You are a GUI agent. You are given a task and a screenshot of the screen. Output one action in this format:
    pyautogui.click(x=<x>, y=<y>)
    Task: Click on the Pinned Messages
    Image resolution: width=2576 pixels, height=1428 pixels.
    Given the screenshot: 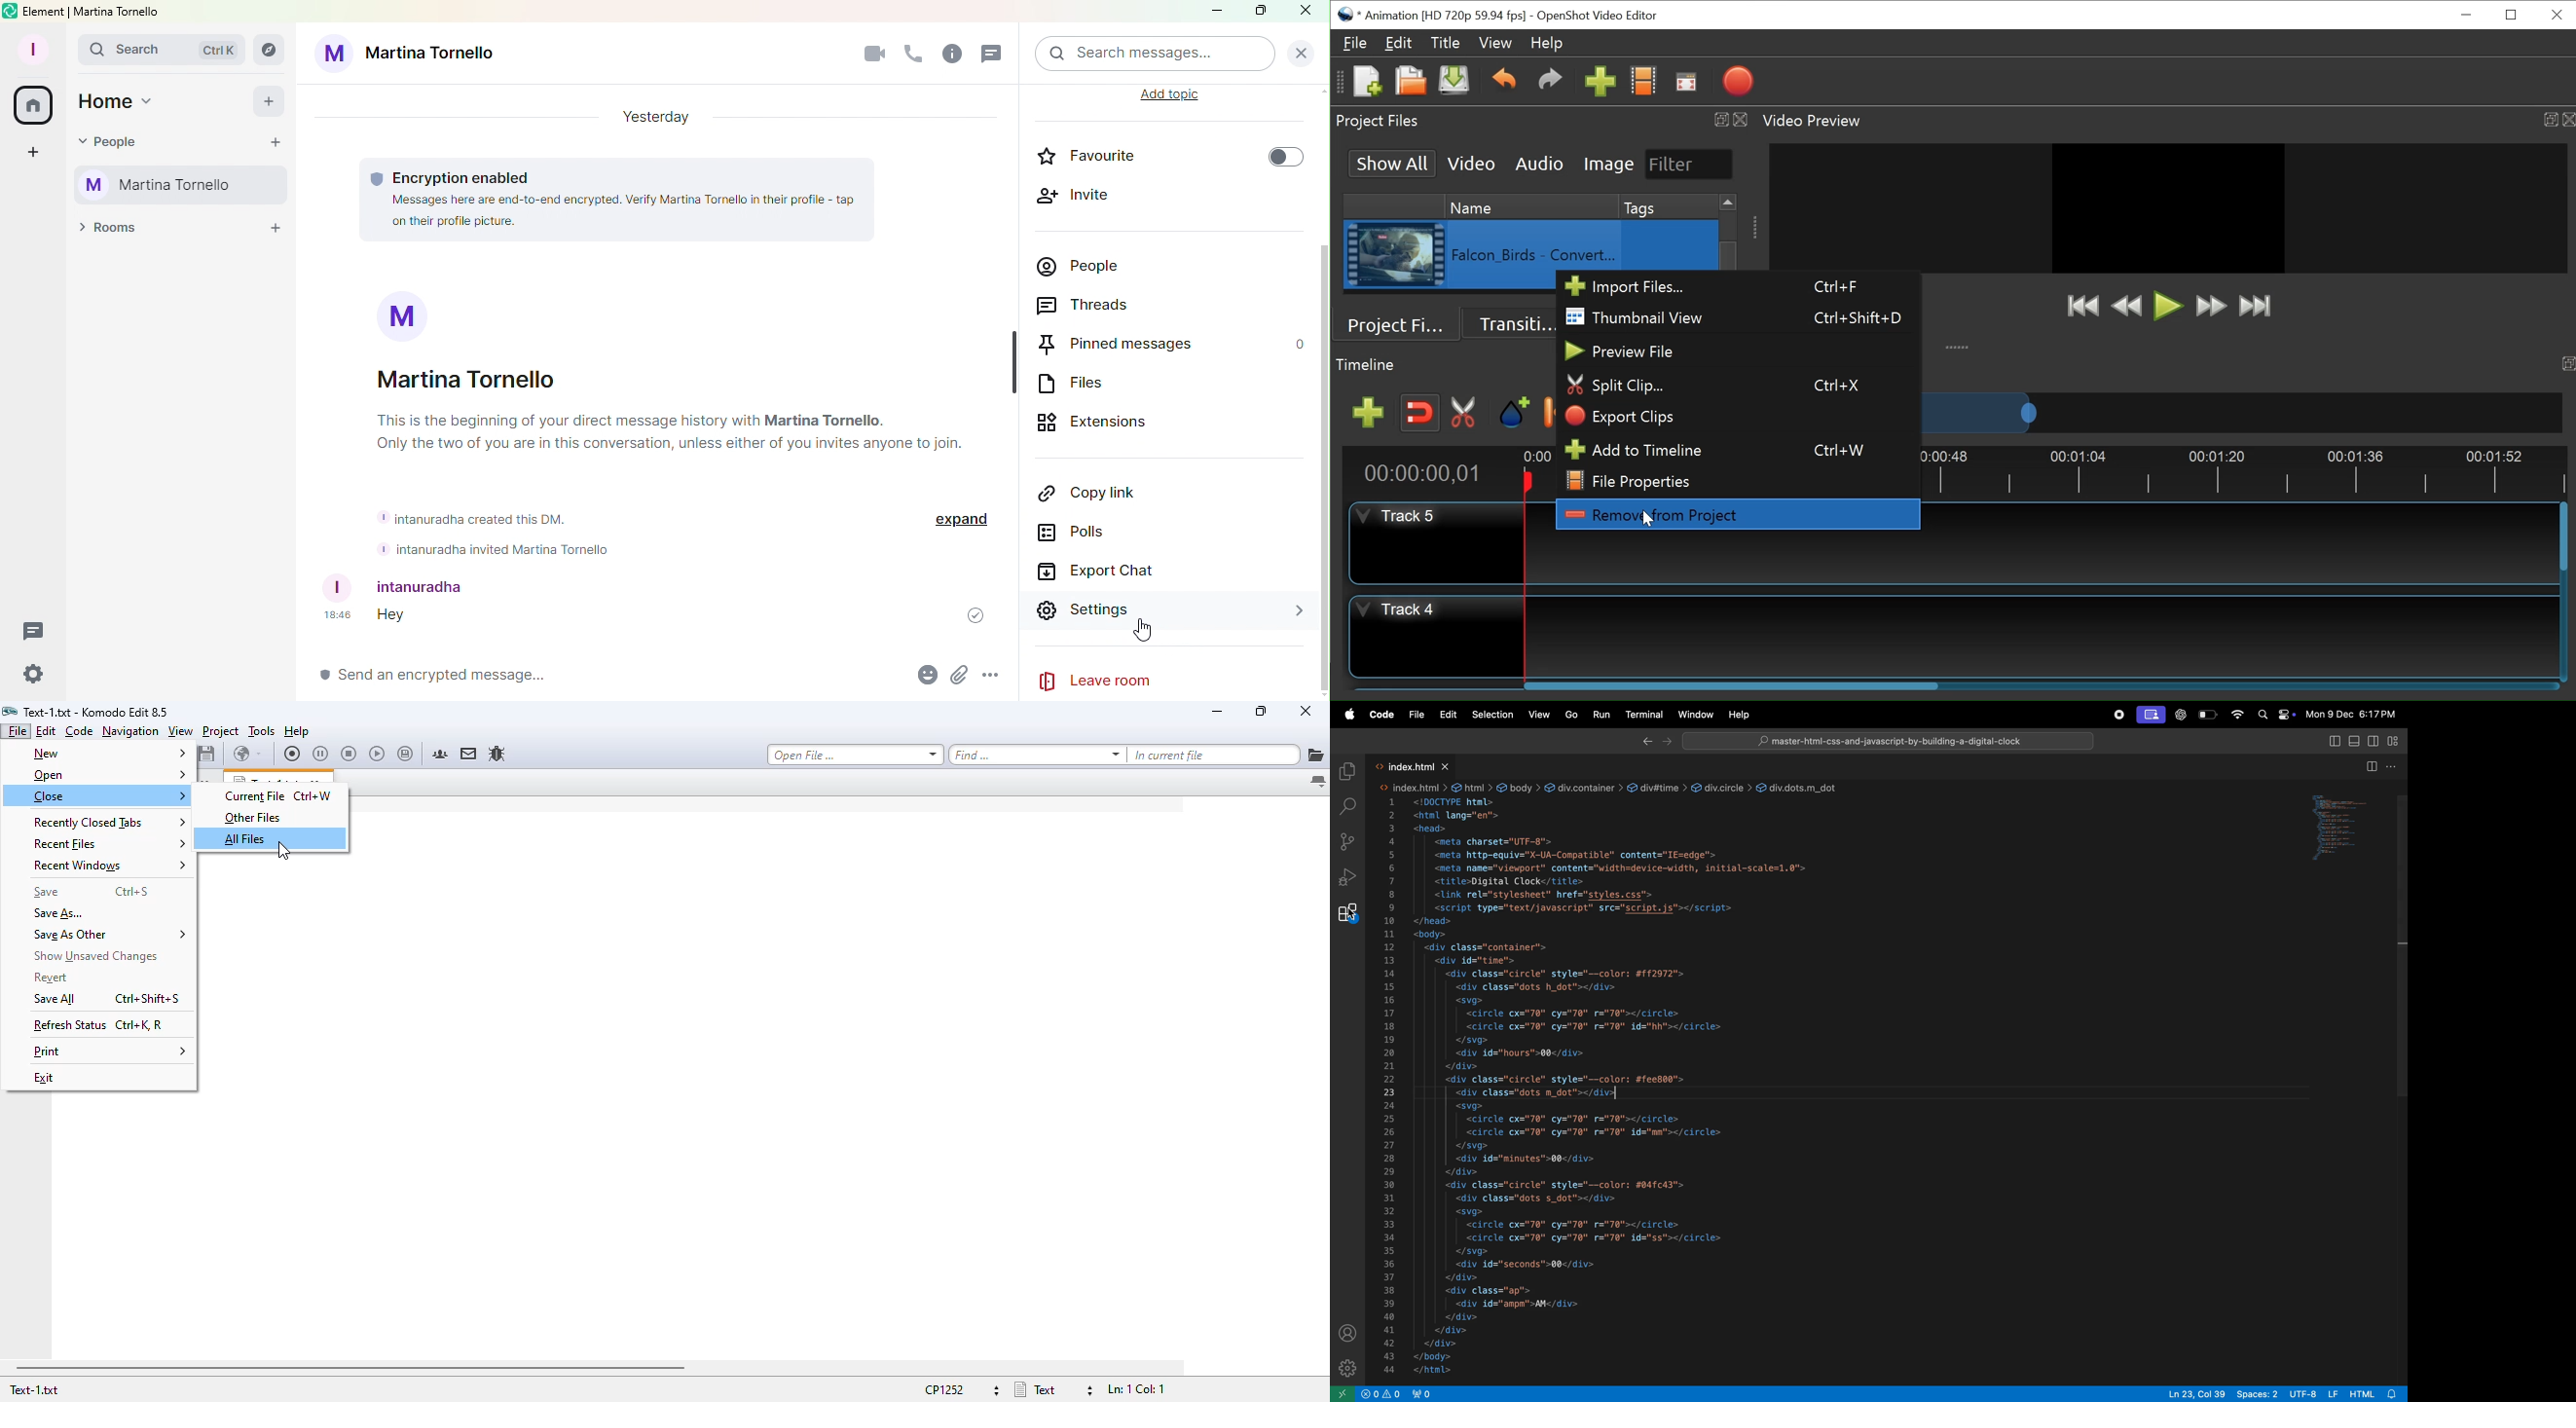 What is the action you would take?
    pyautogui.click(x=1175, y=347)
    